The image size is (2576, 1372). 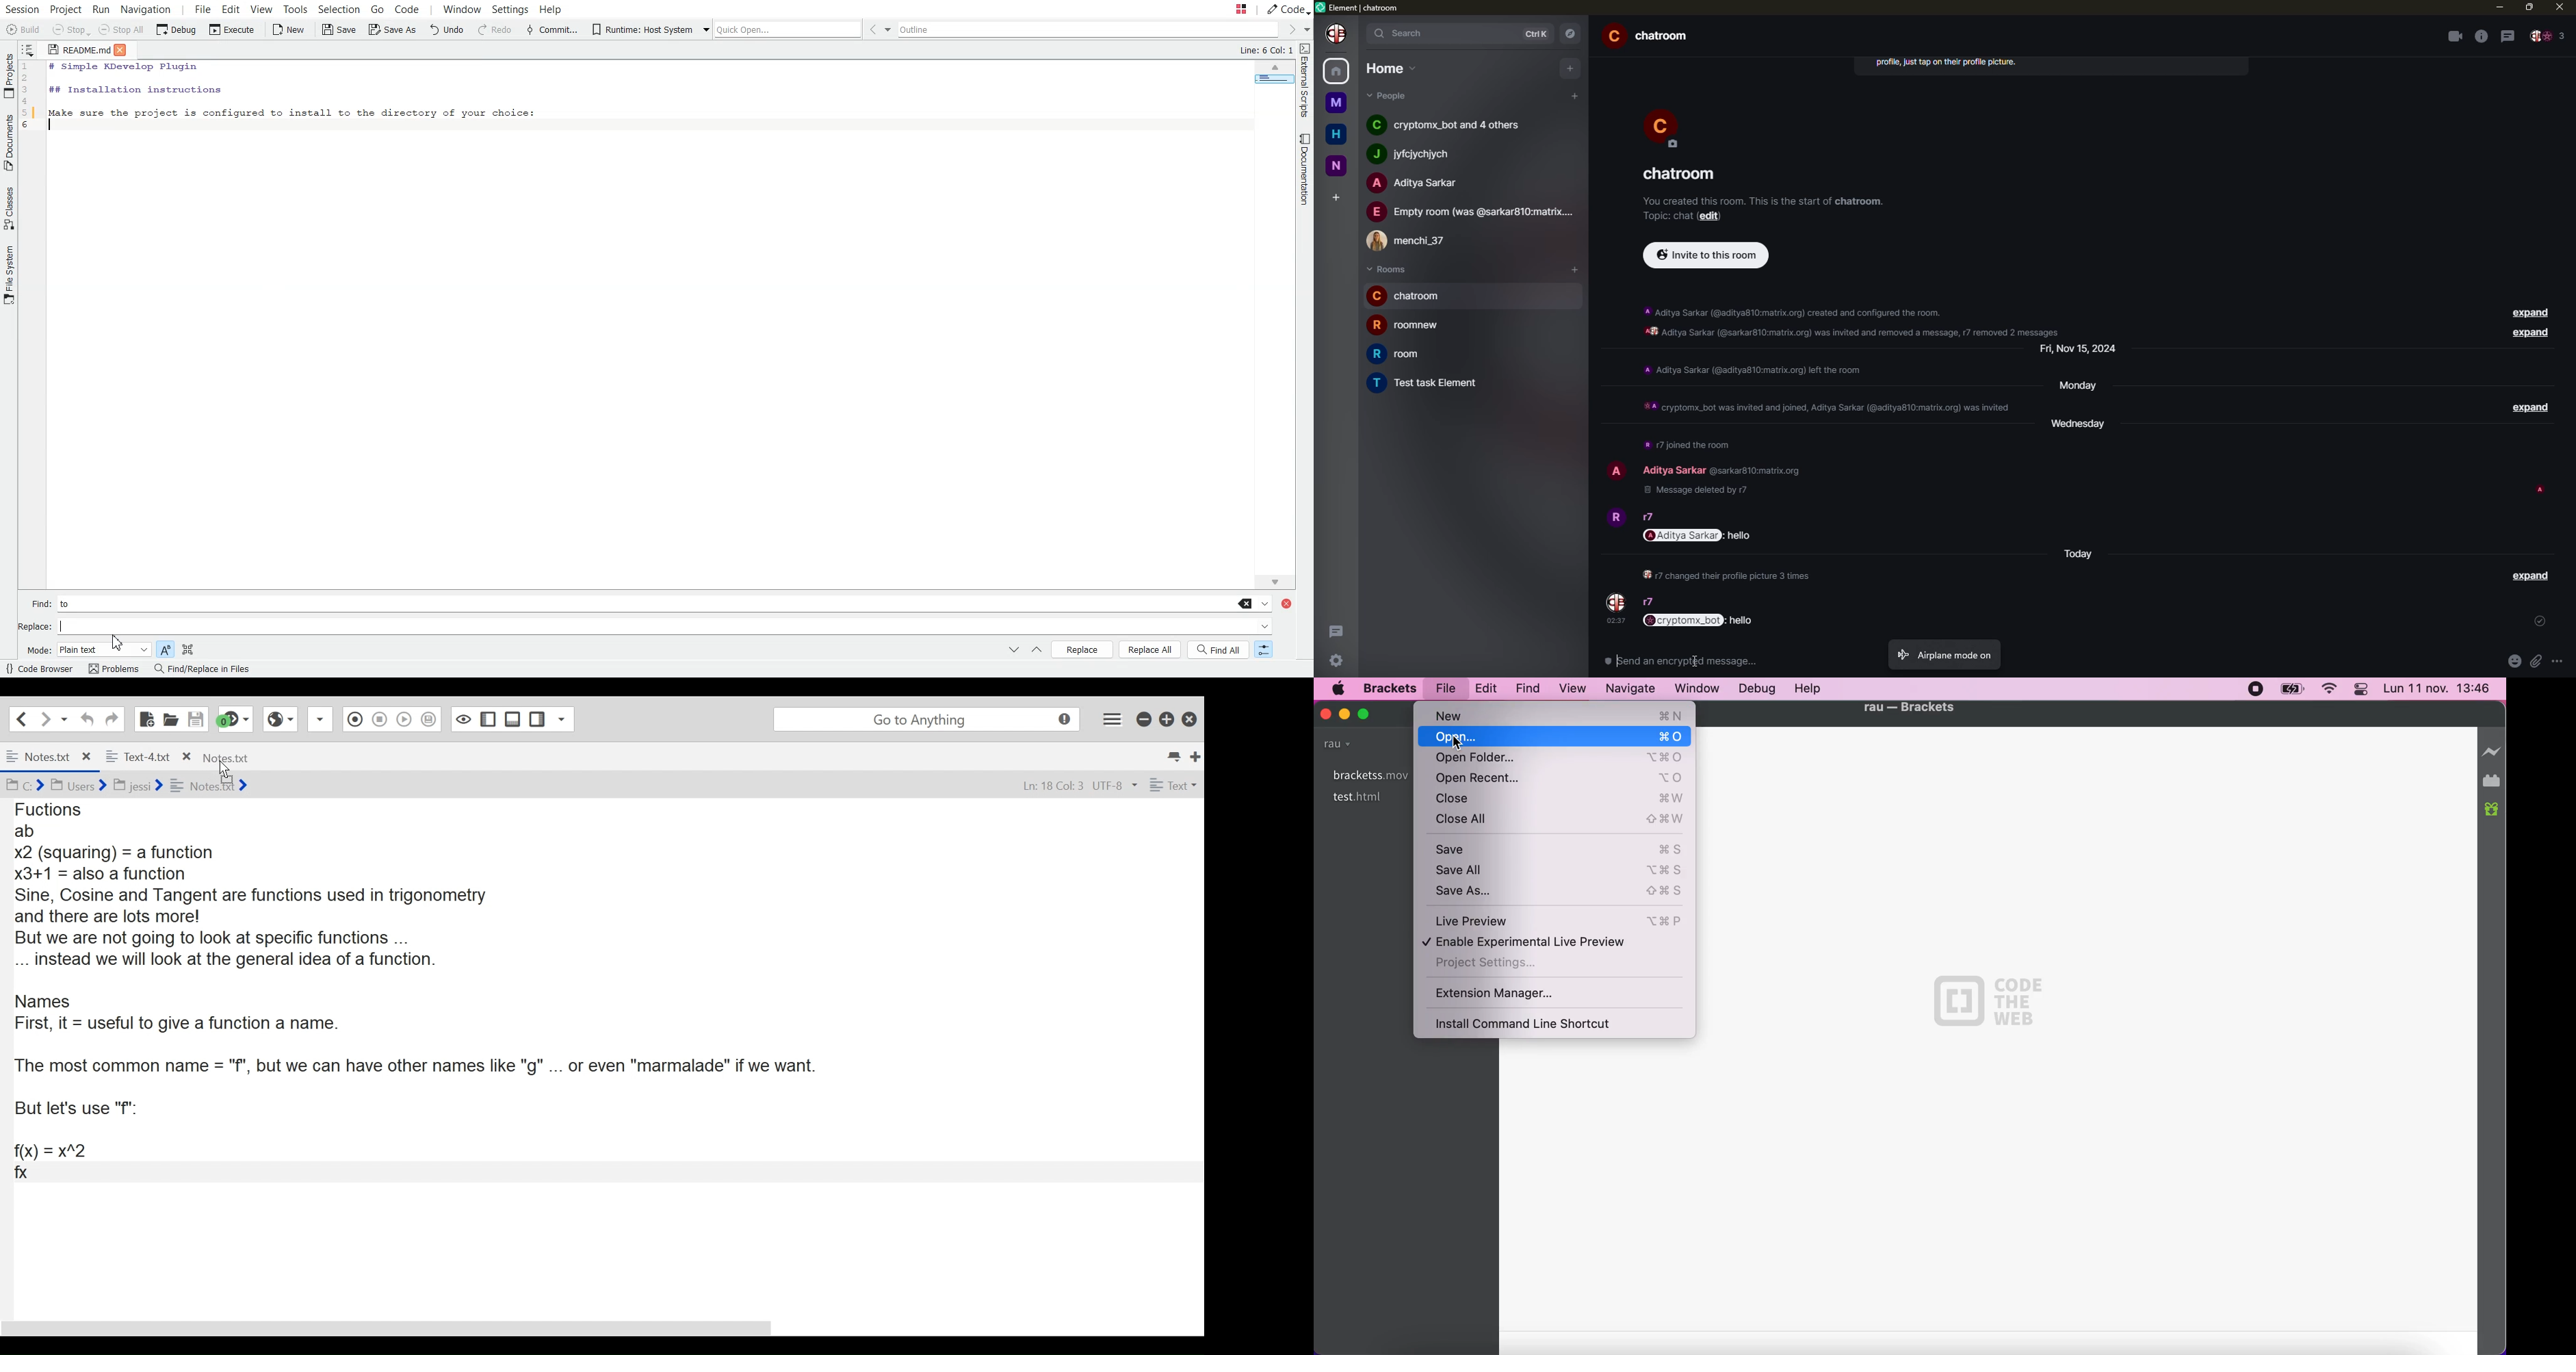 What do you see at coordinates (2493, 780) in the screenshot?
I see `extension manager` at bounding box center [2493, 780].